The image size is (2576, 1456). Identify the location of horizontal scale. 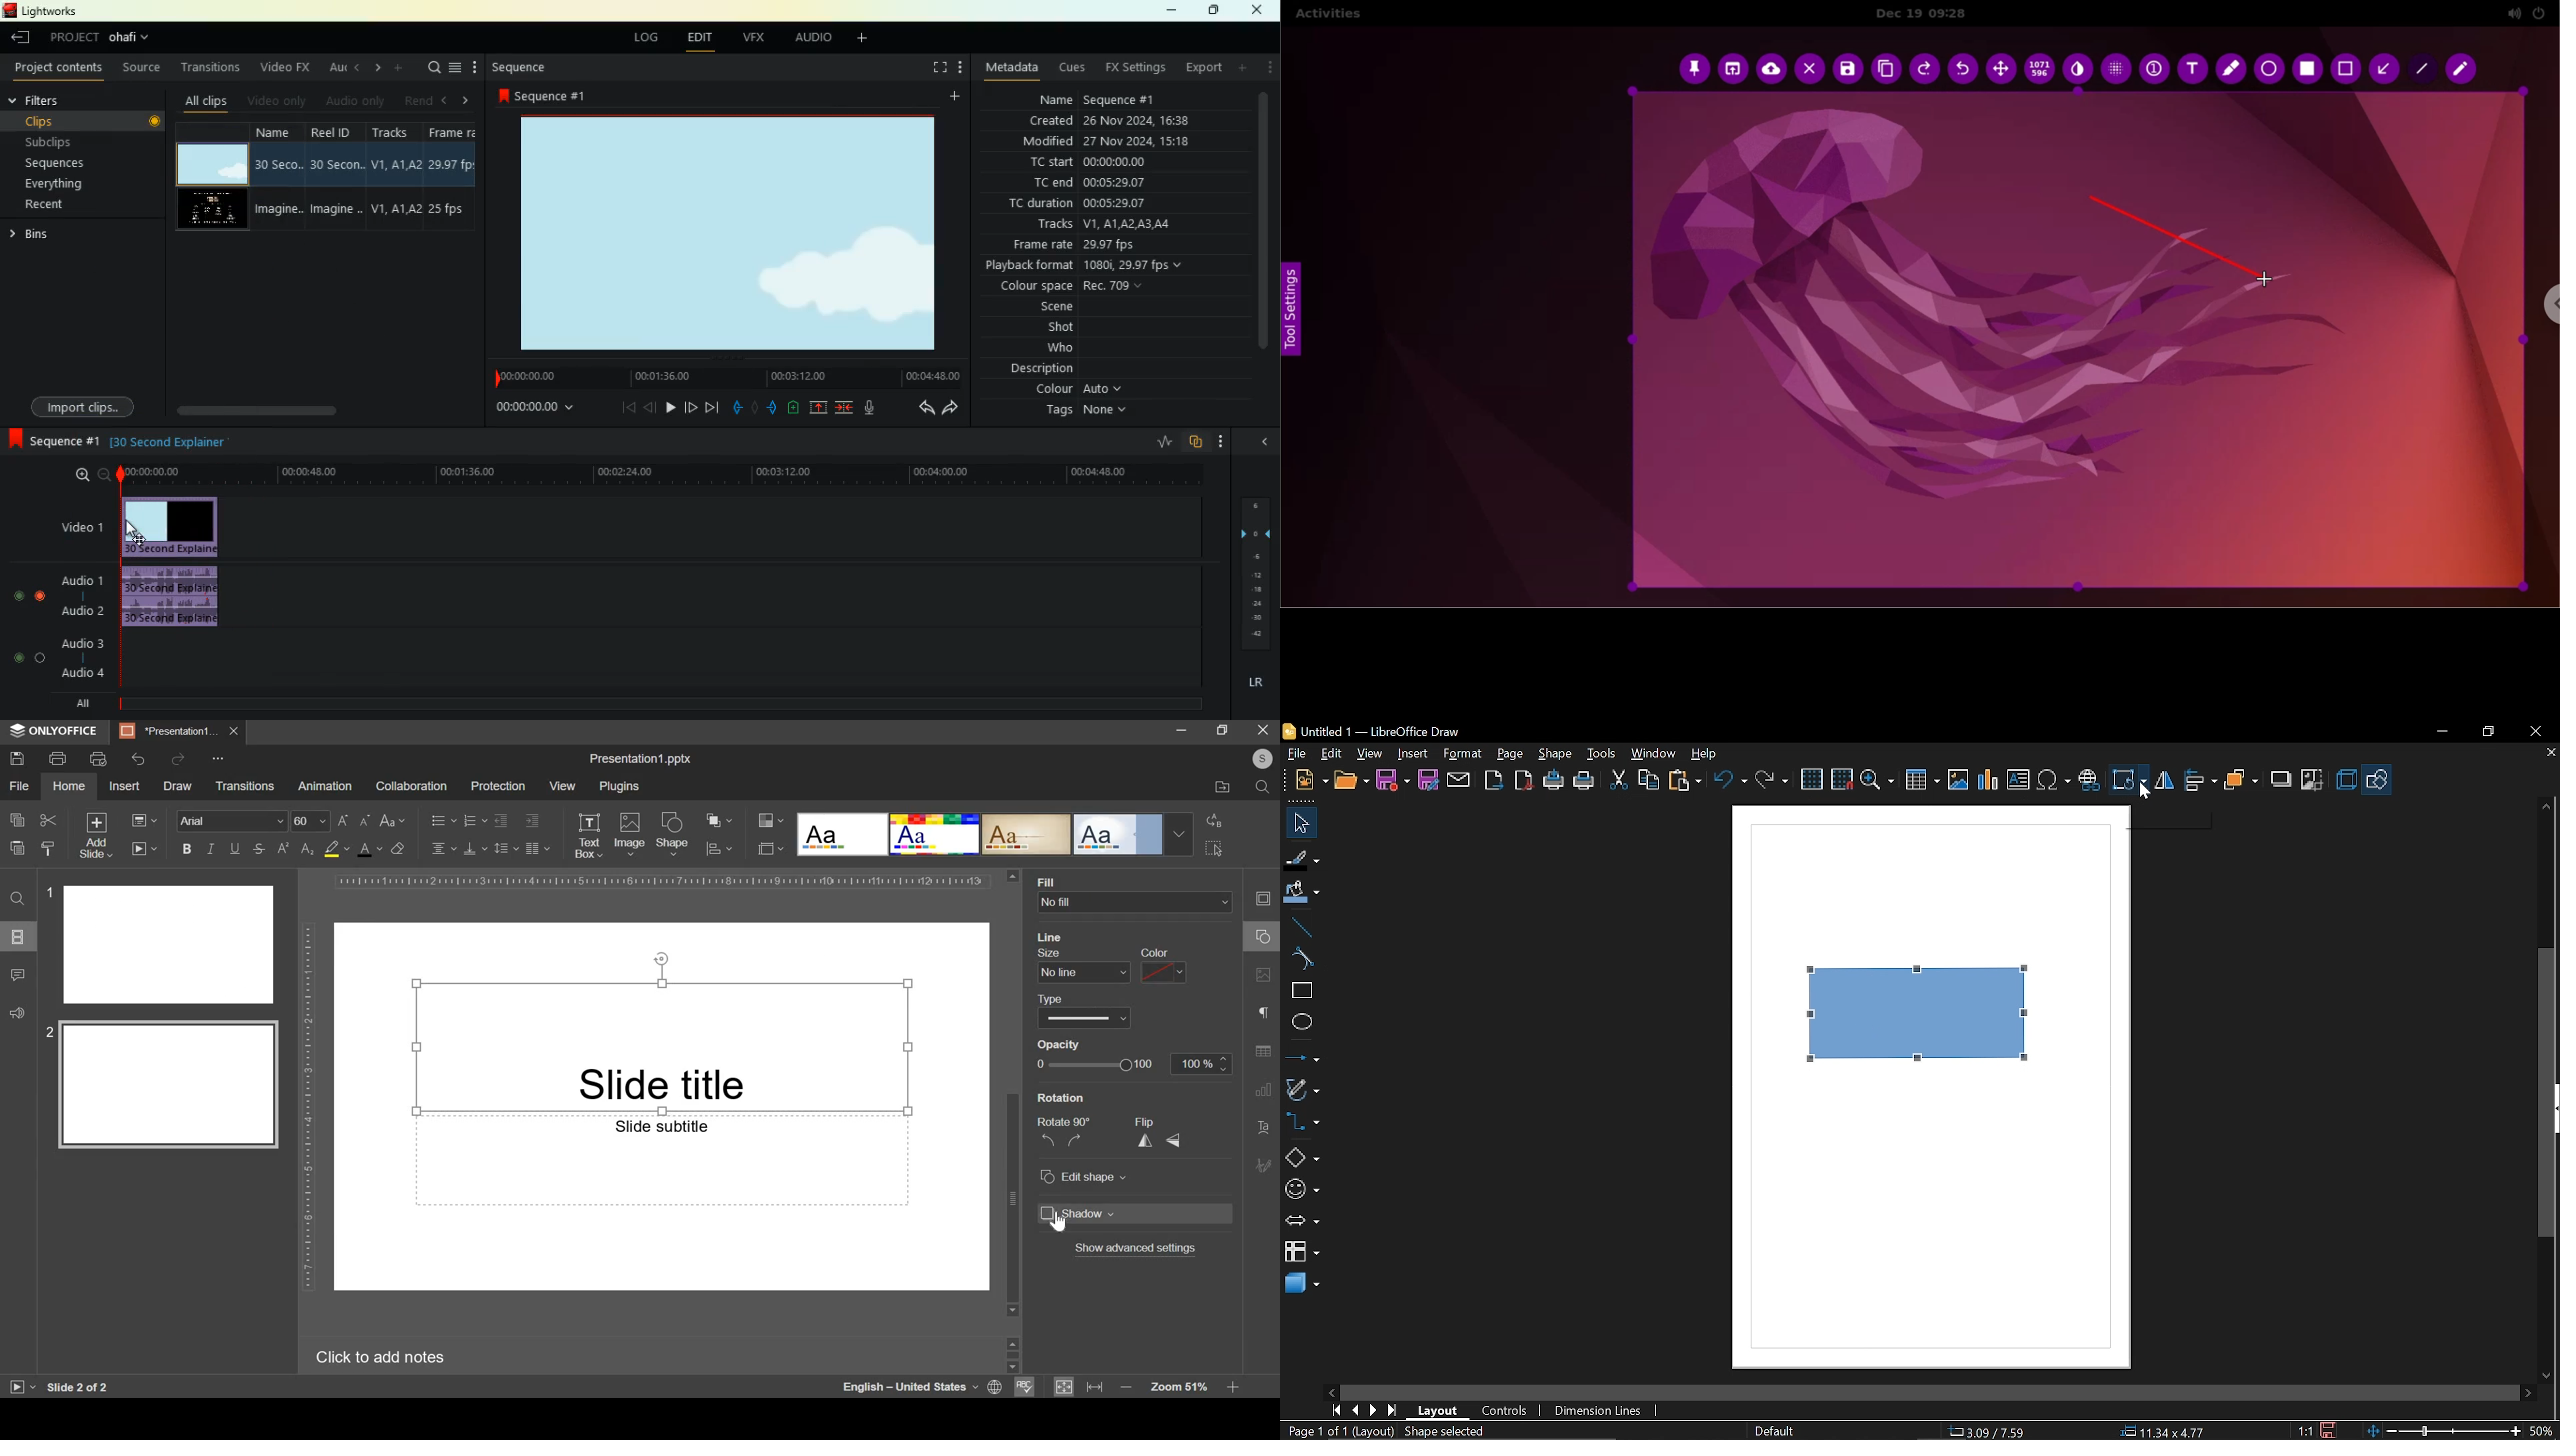
(661, 881).